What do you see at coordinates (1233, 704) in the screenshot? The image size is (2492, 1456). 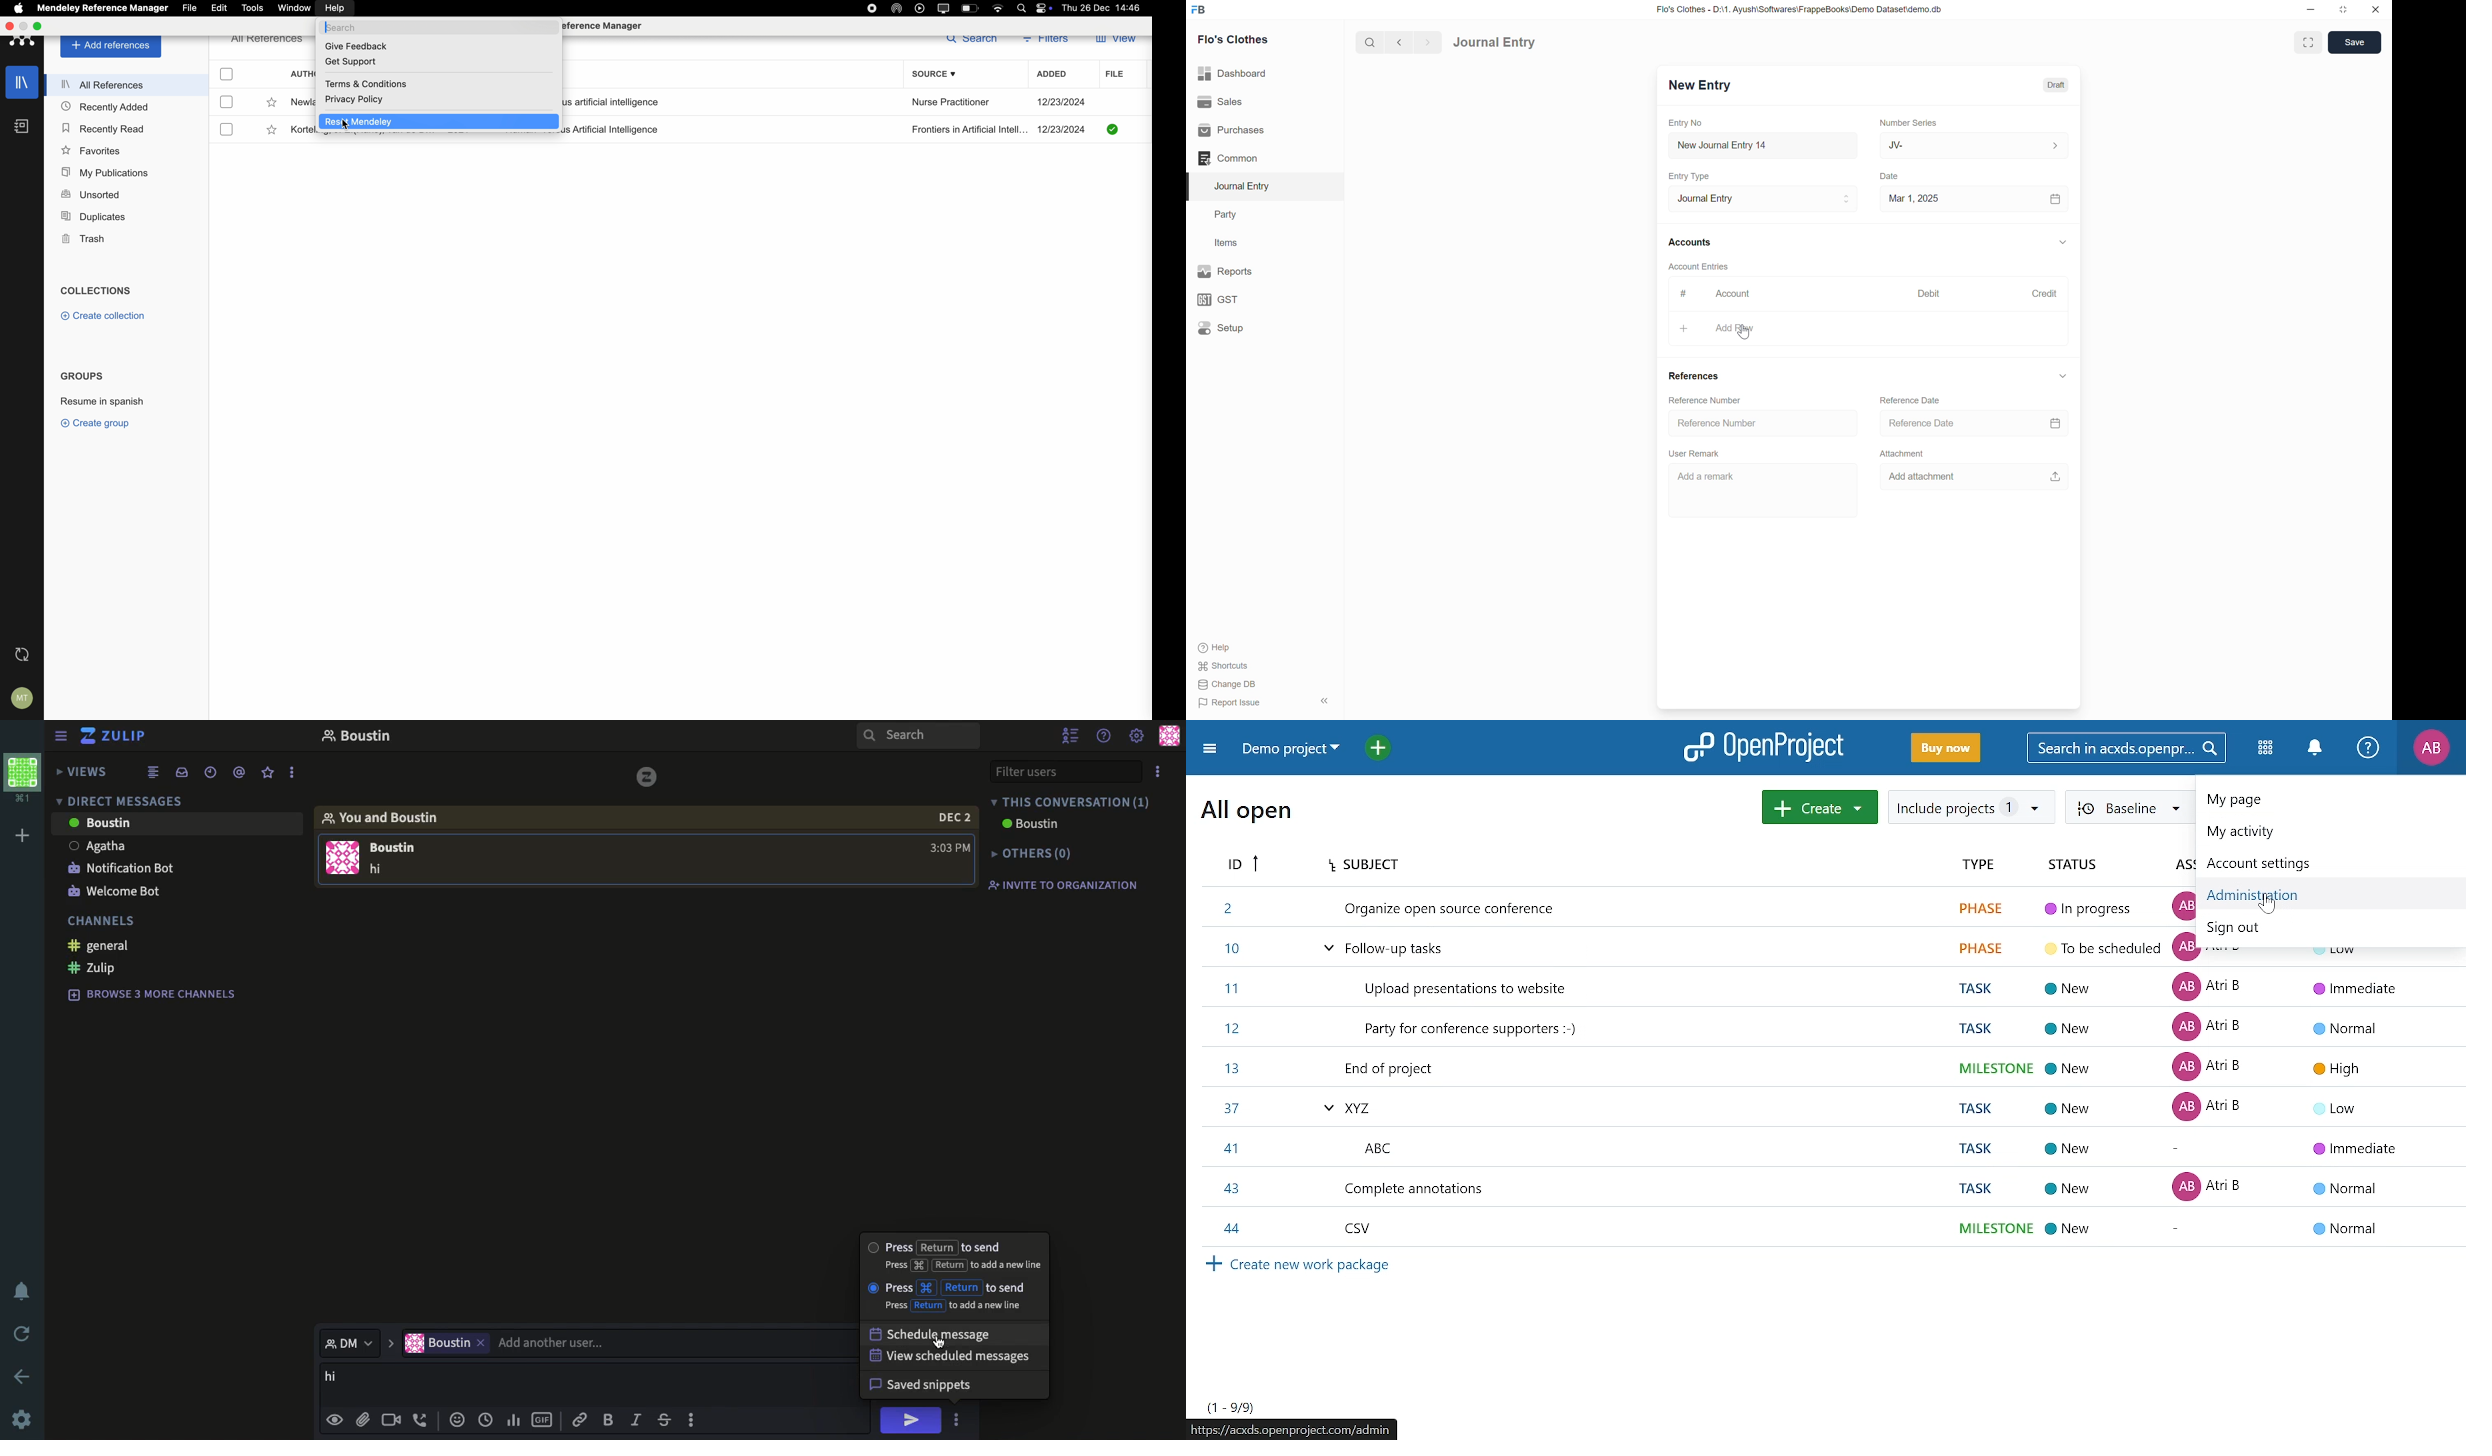 I see `Report Issue` at bounding box center [1233, 704].